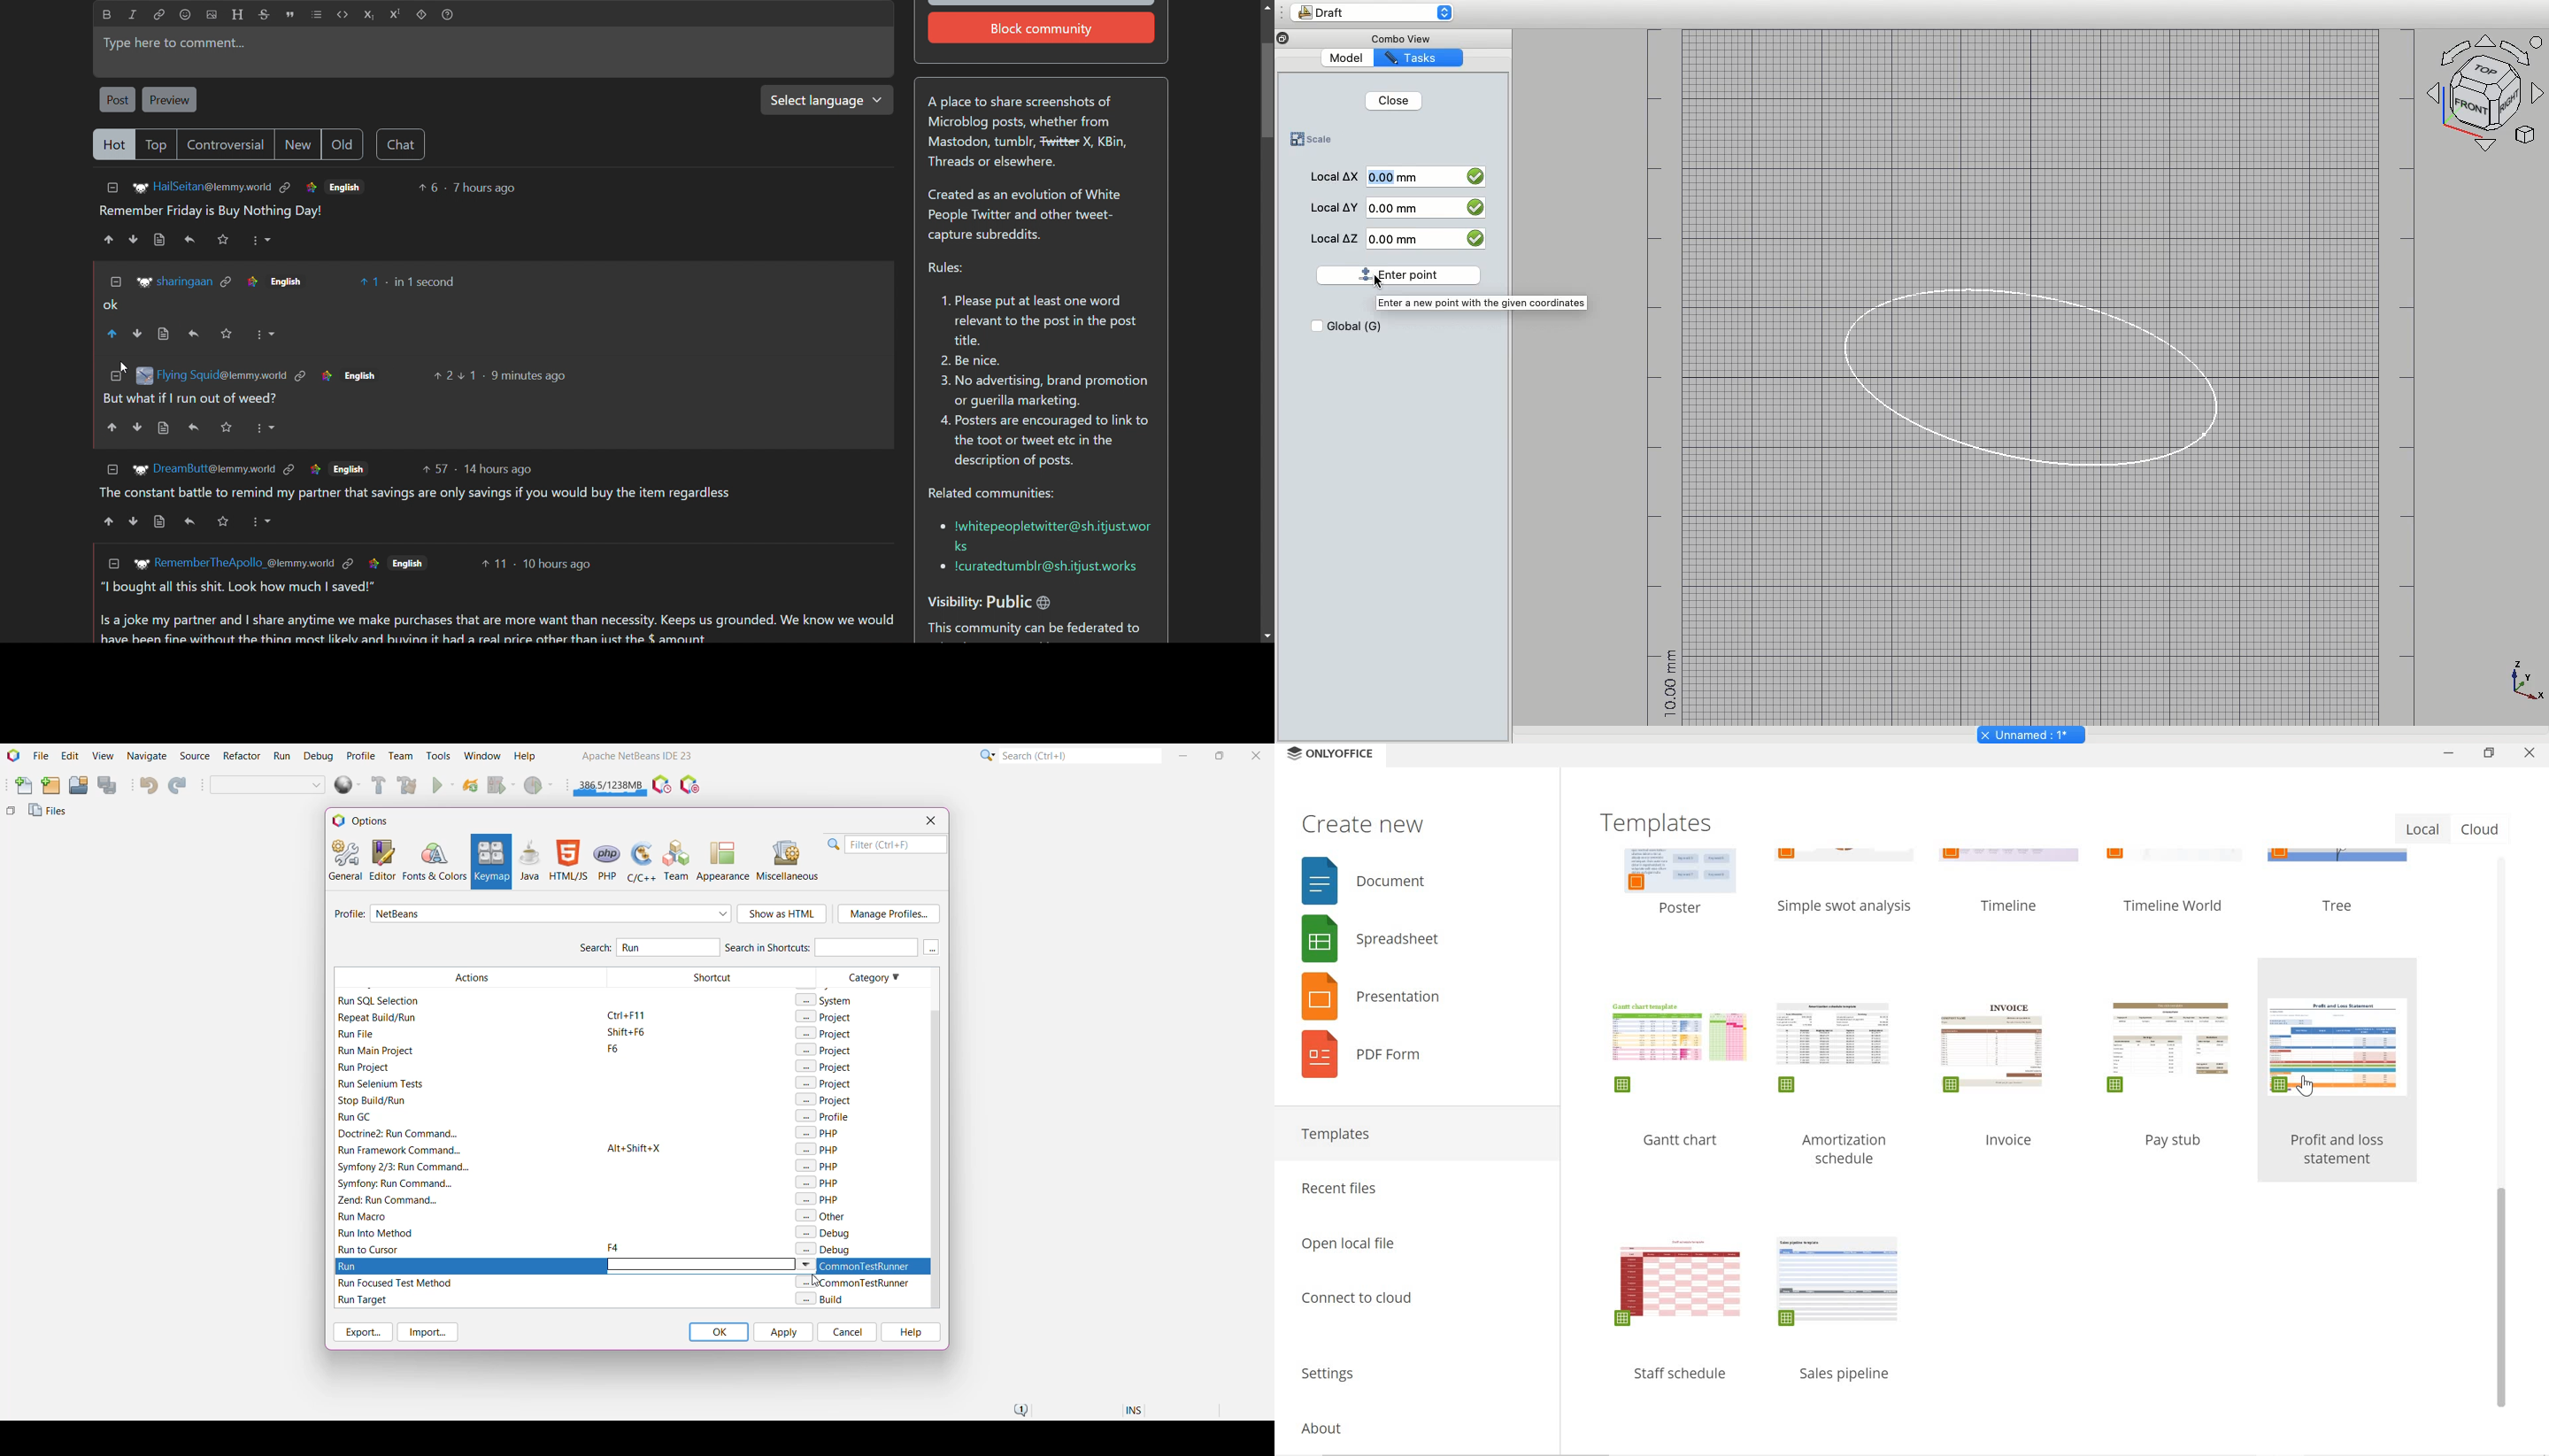 This screenshot has height=1456, width=2576. What do you see at coordinates (2489, 754) in the screenshot?
I see `restore down` at bounding box center [2489, 754].